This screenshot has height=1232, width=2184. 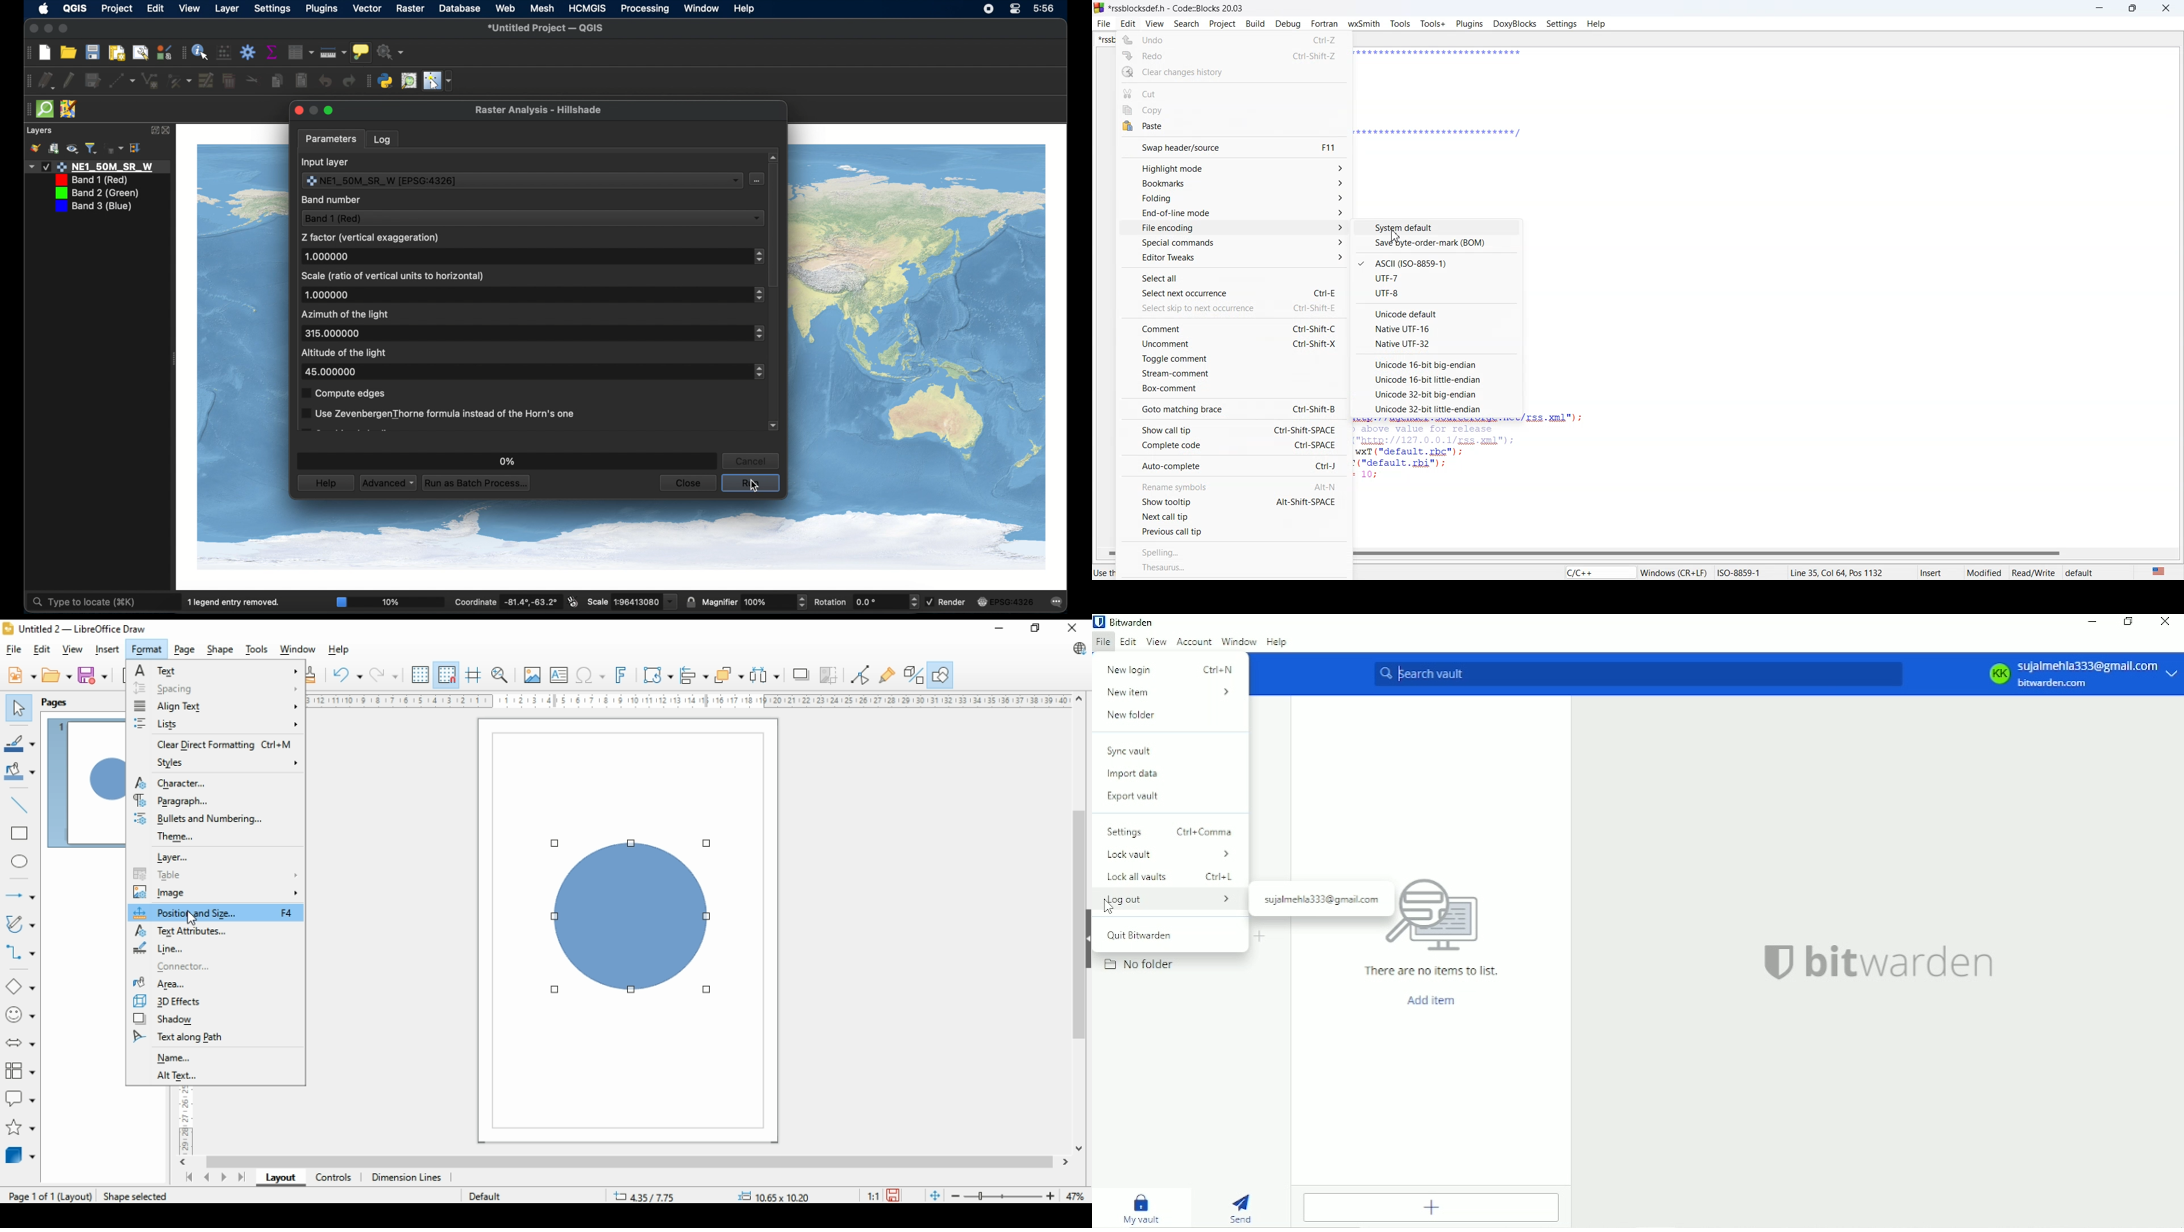 What do you see at coordinates (1437, 263) in the screenshot?
I see `ASCII` at bounding box center [1437, 263].